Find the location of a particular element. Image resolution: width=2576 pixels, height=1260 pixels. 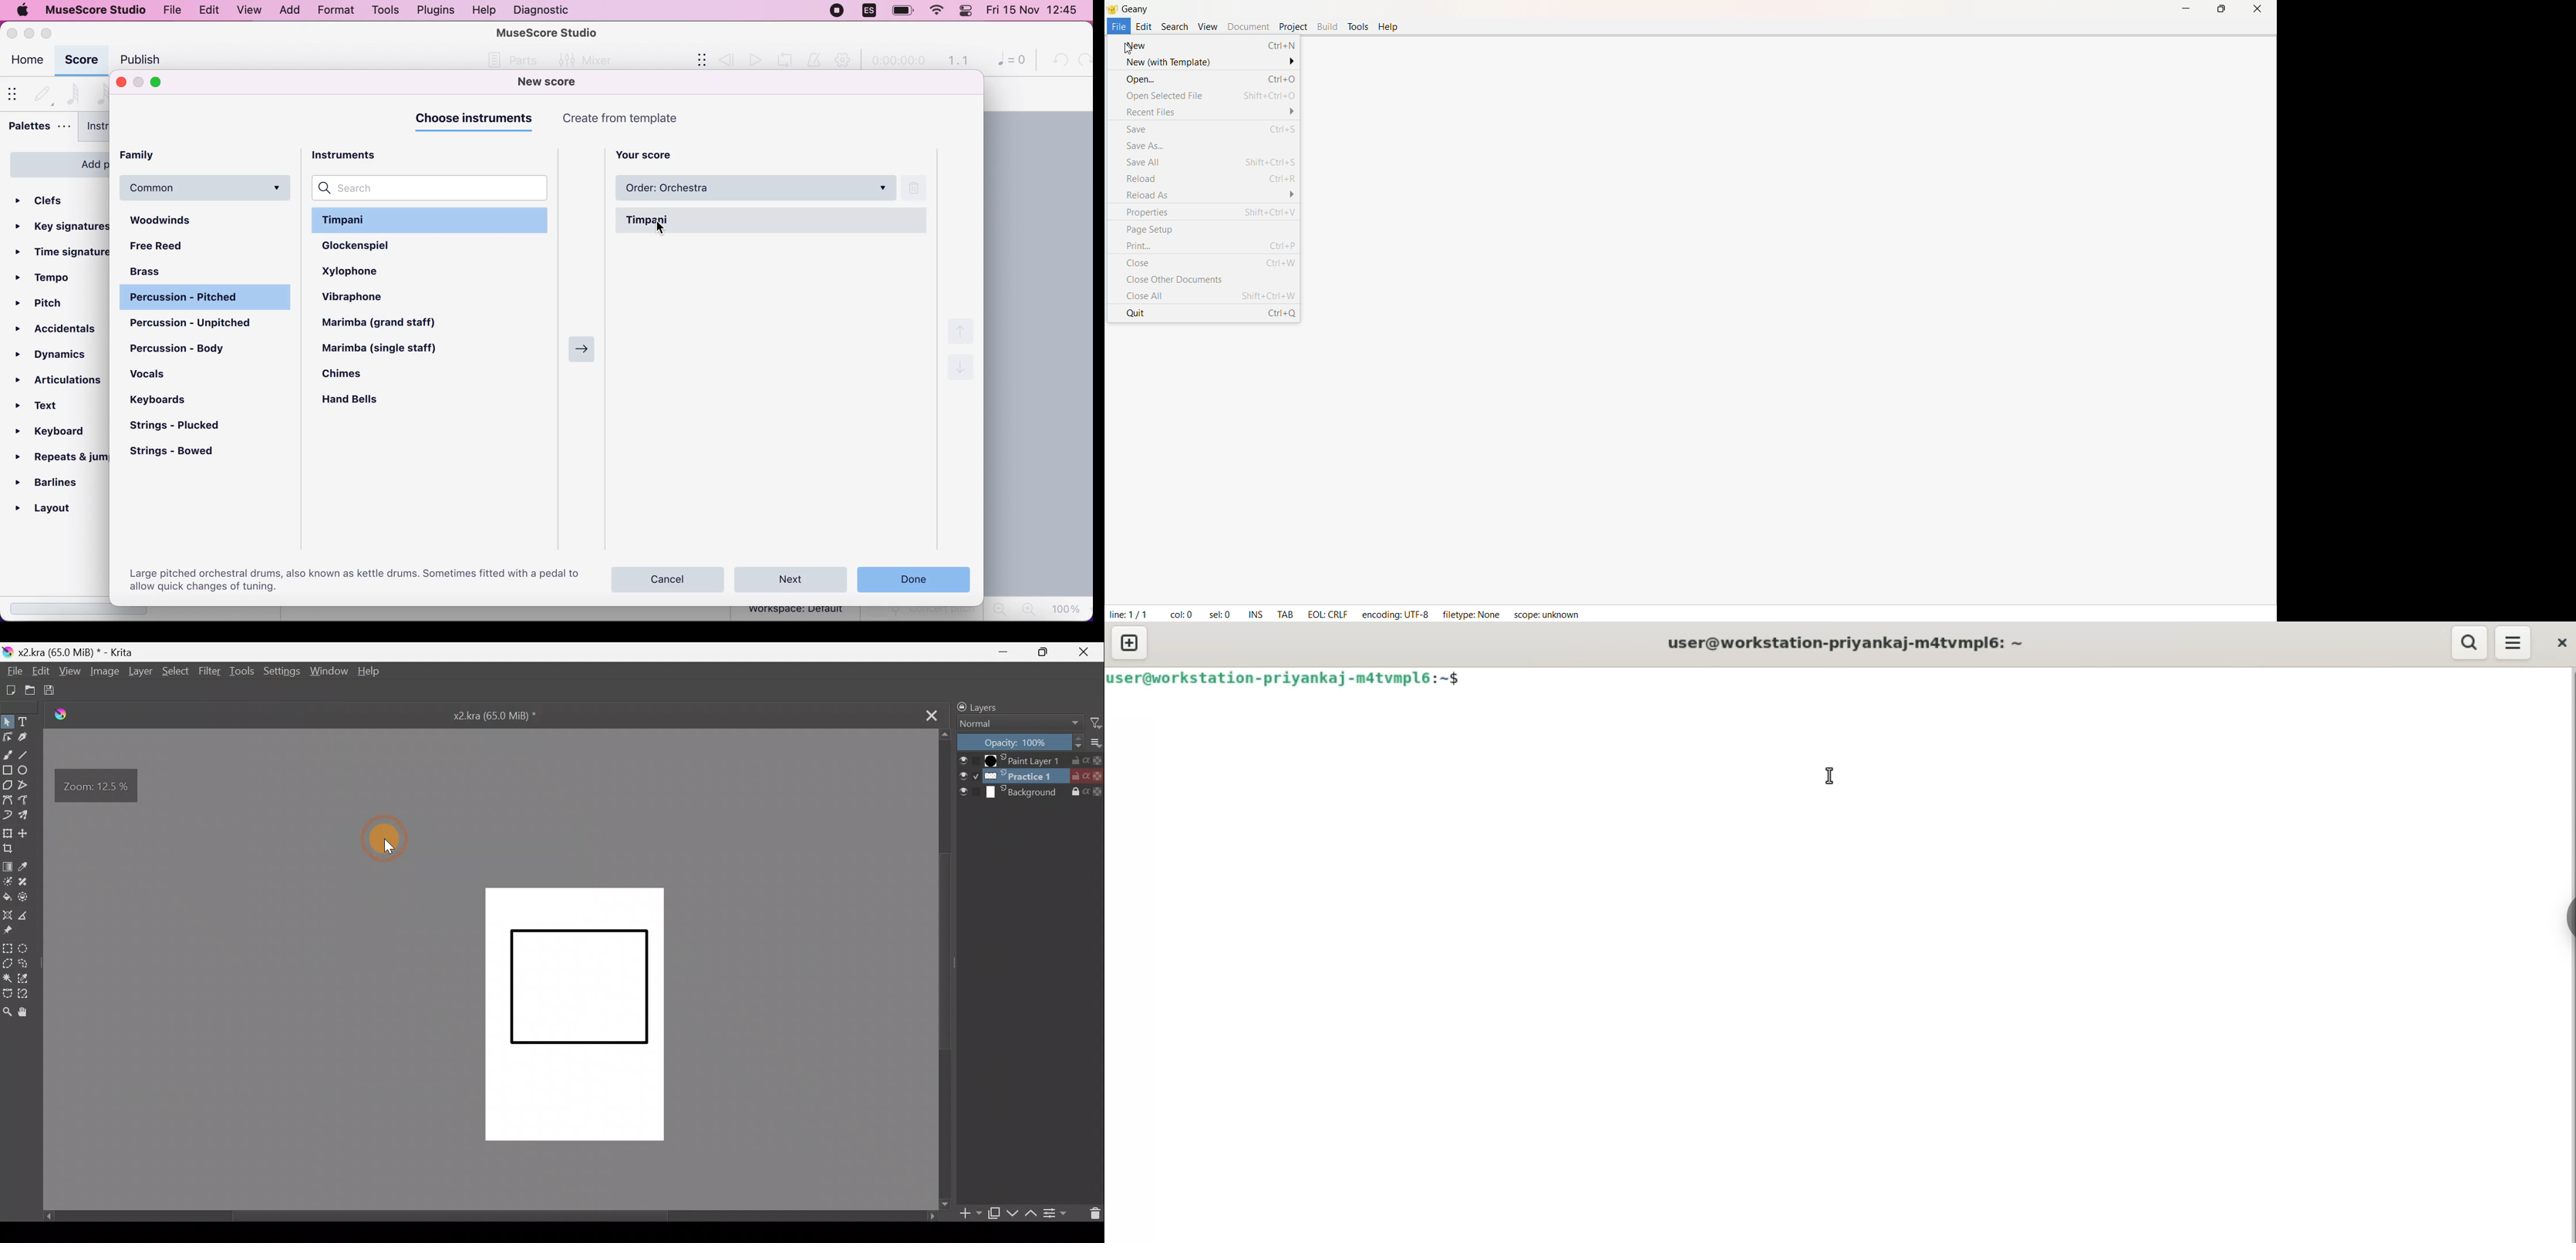

Freehand brush tool is located at coordinates (7, 754).